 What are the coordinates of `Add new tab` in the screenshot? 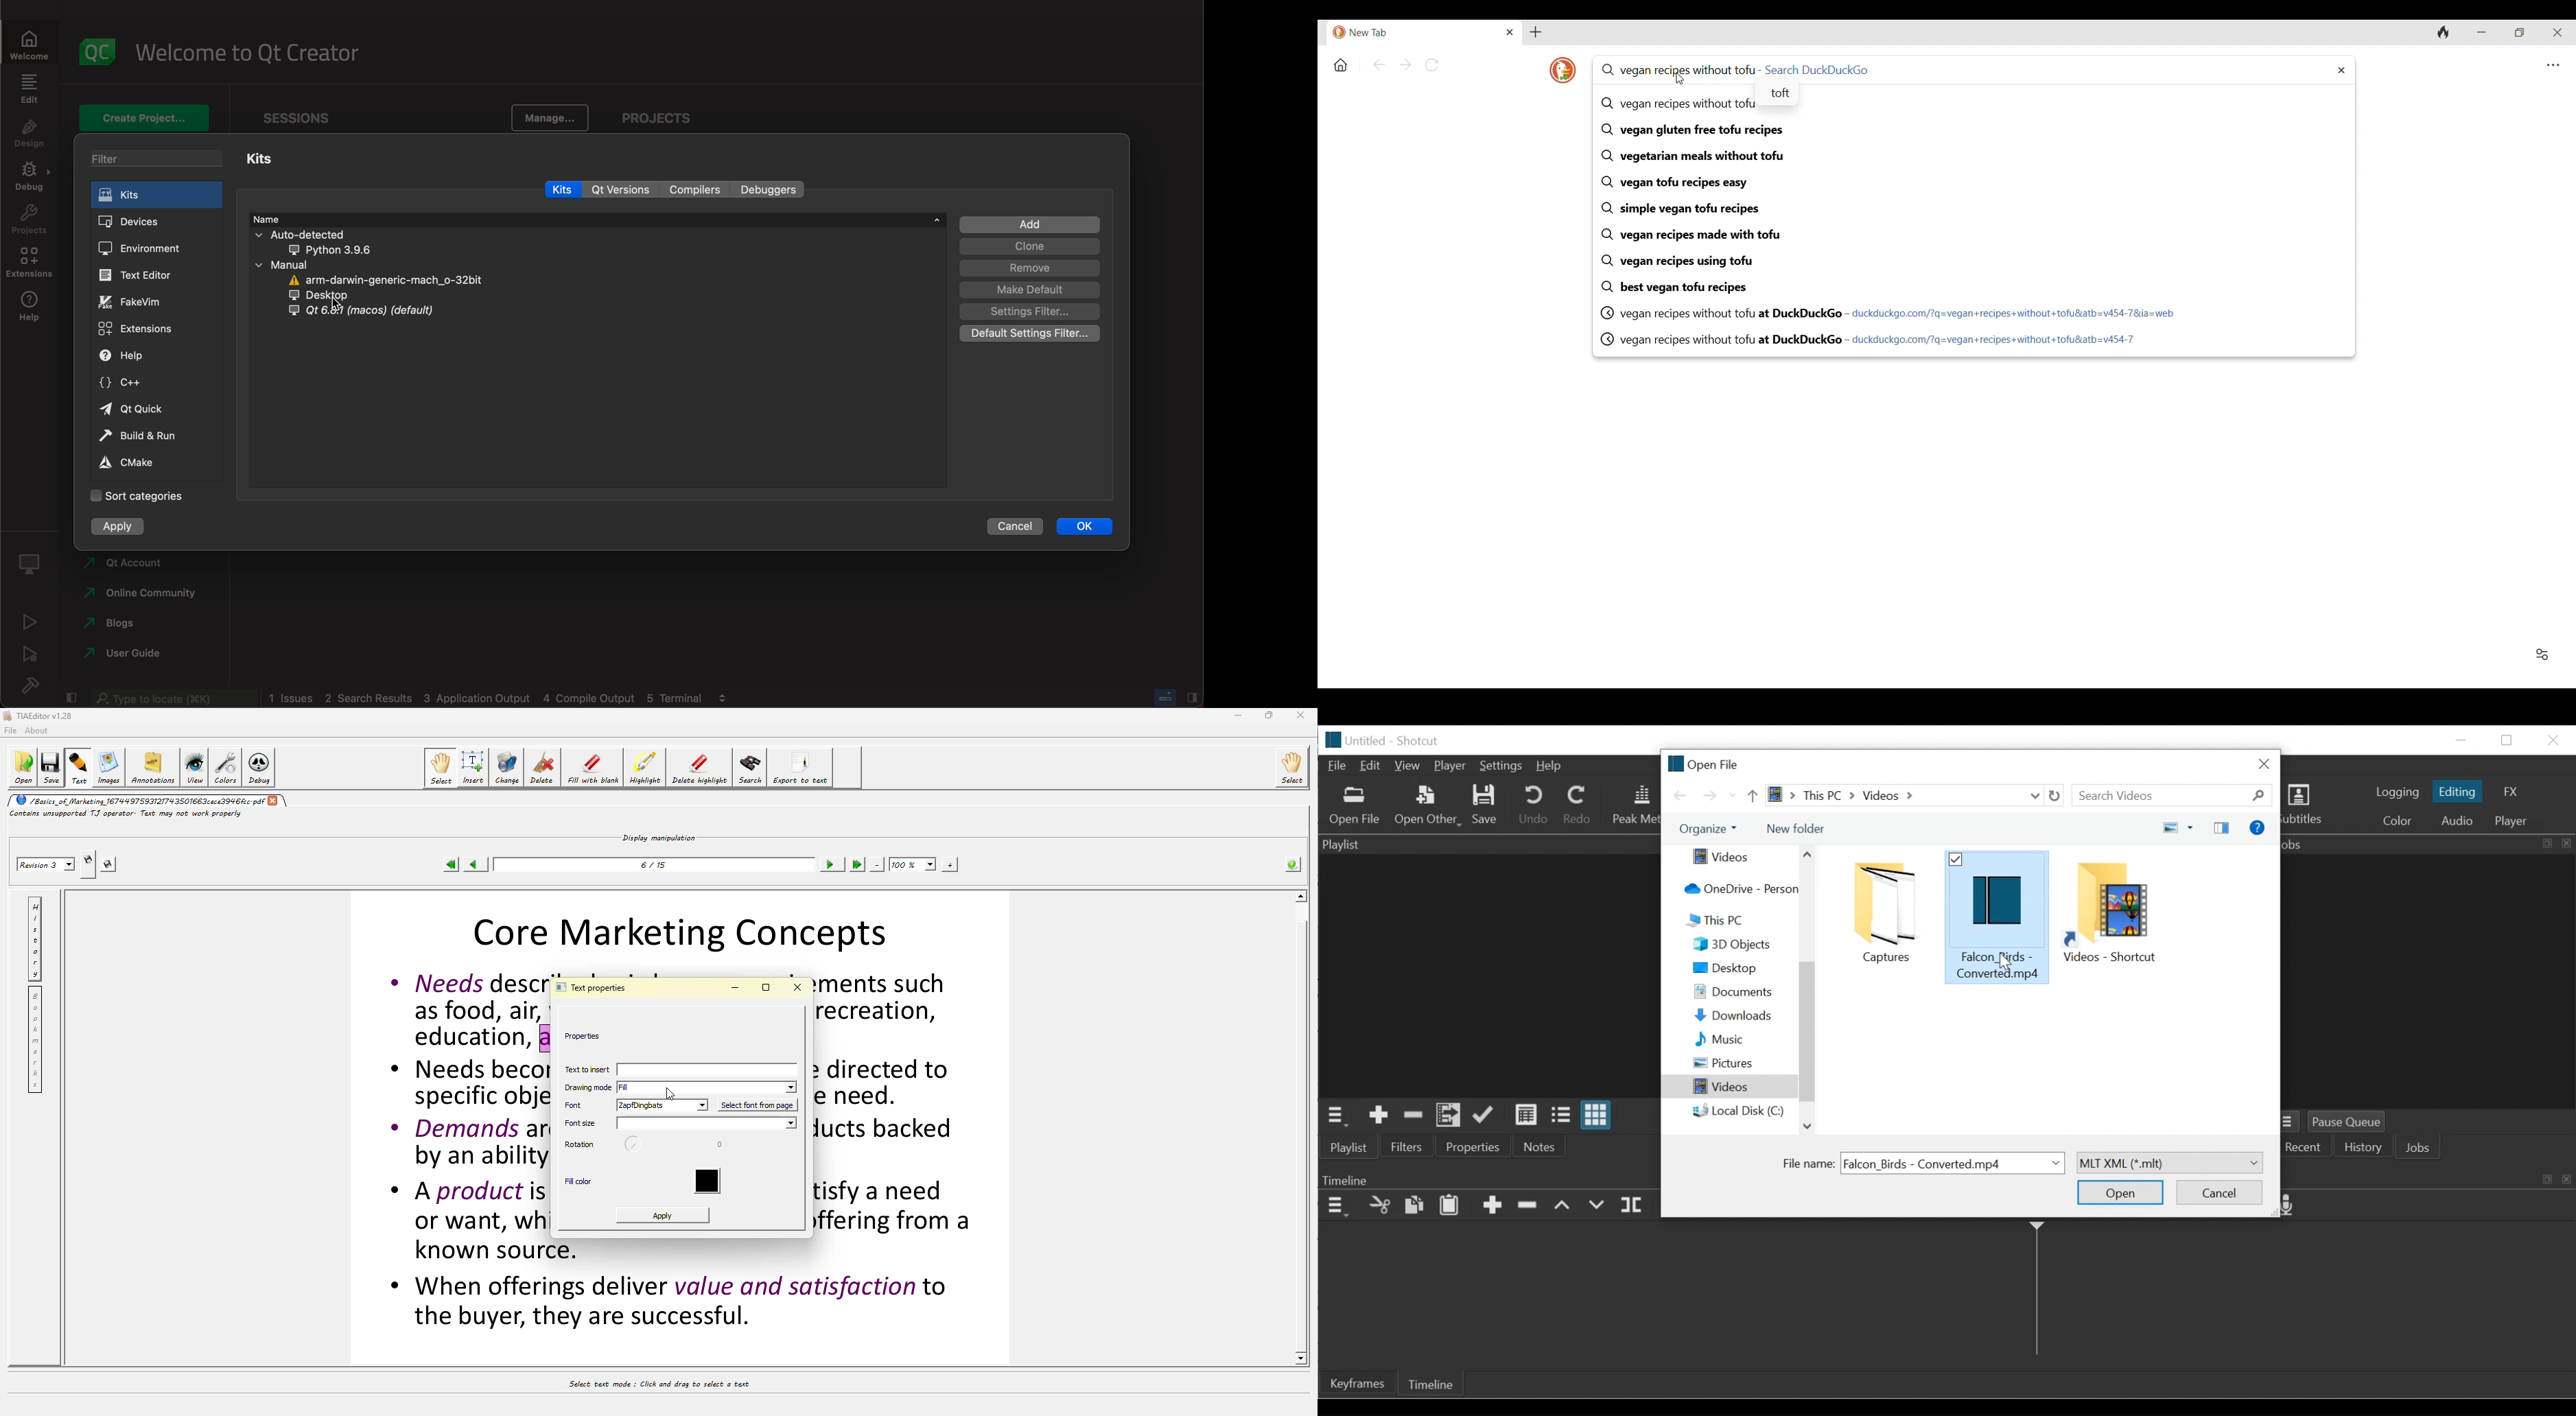 It's located at (1536, 32).